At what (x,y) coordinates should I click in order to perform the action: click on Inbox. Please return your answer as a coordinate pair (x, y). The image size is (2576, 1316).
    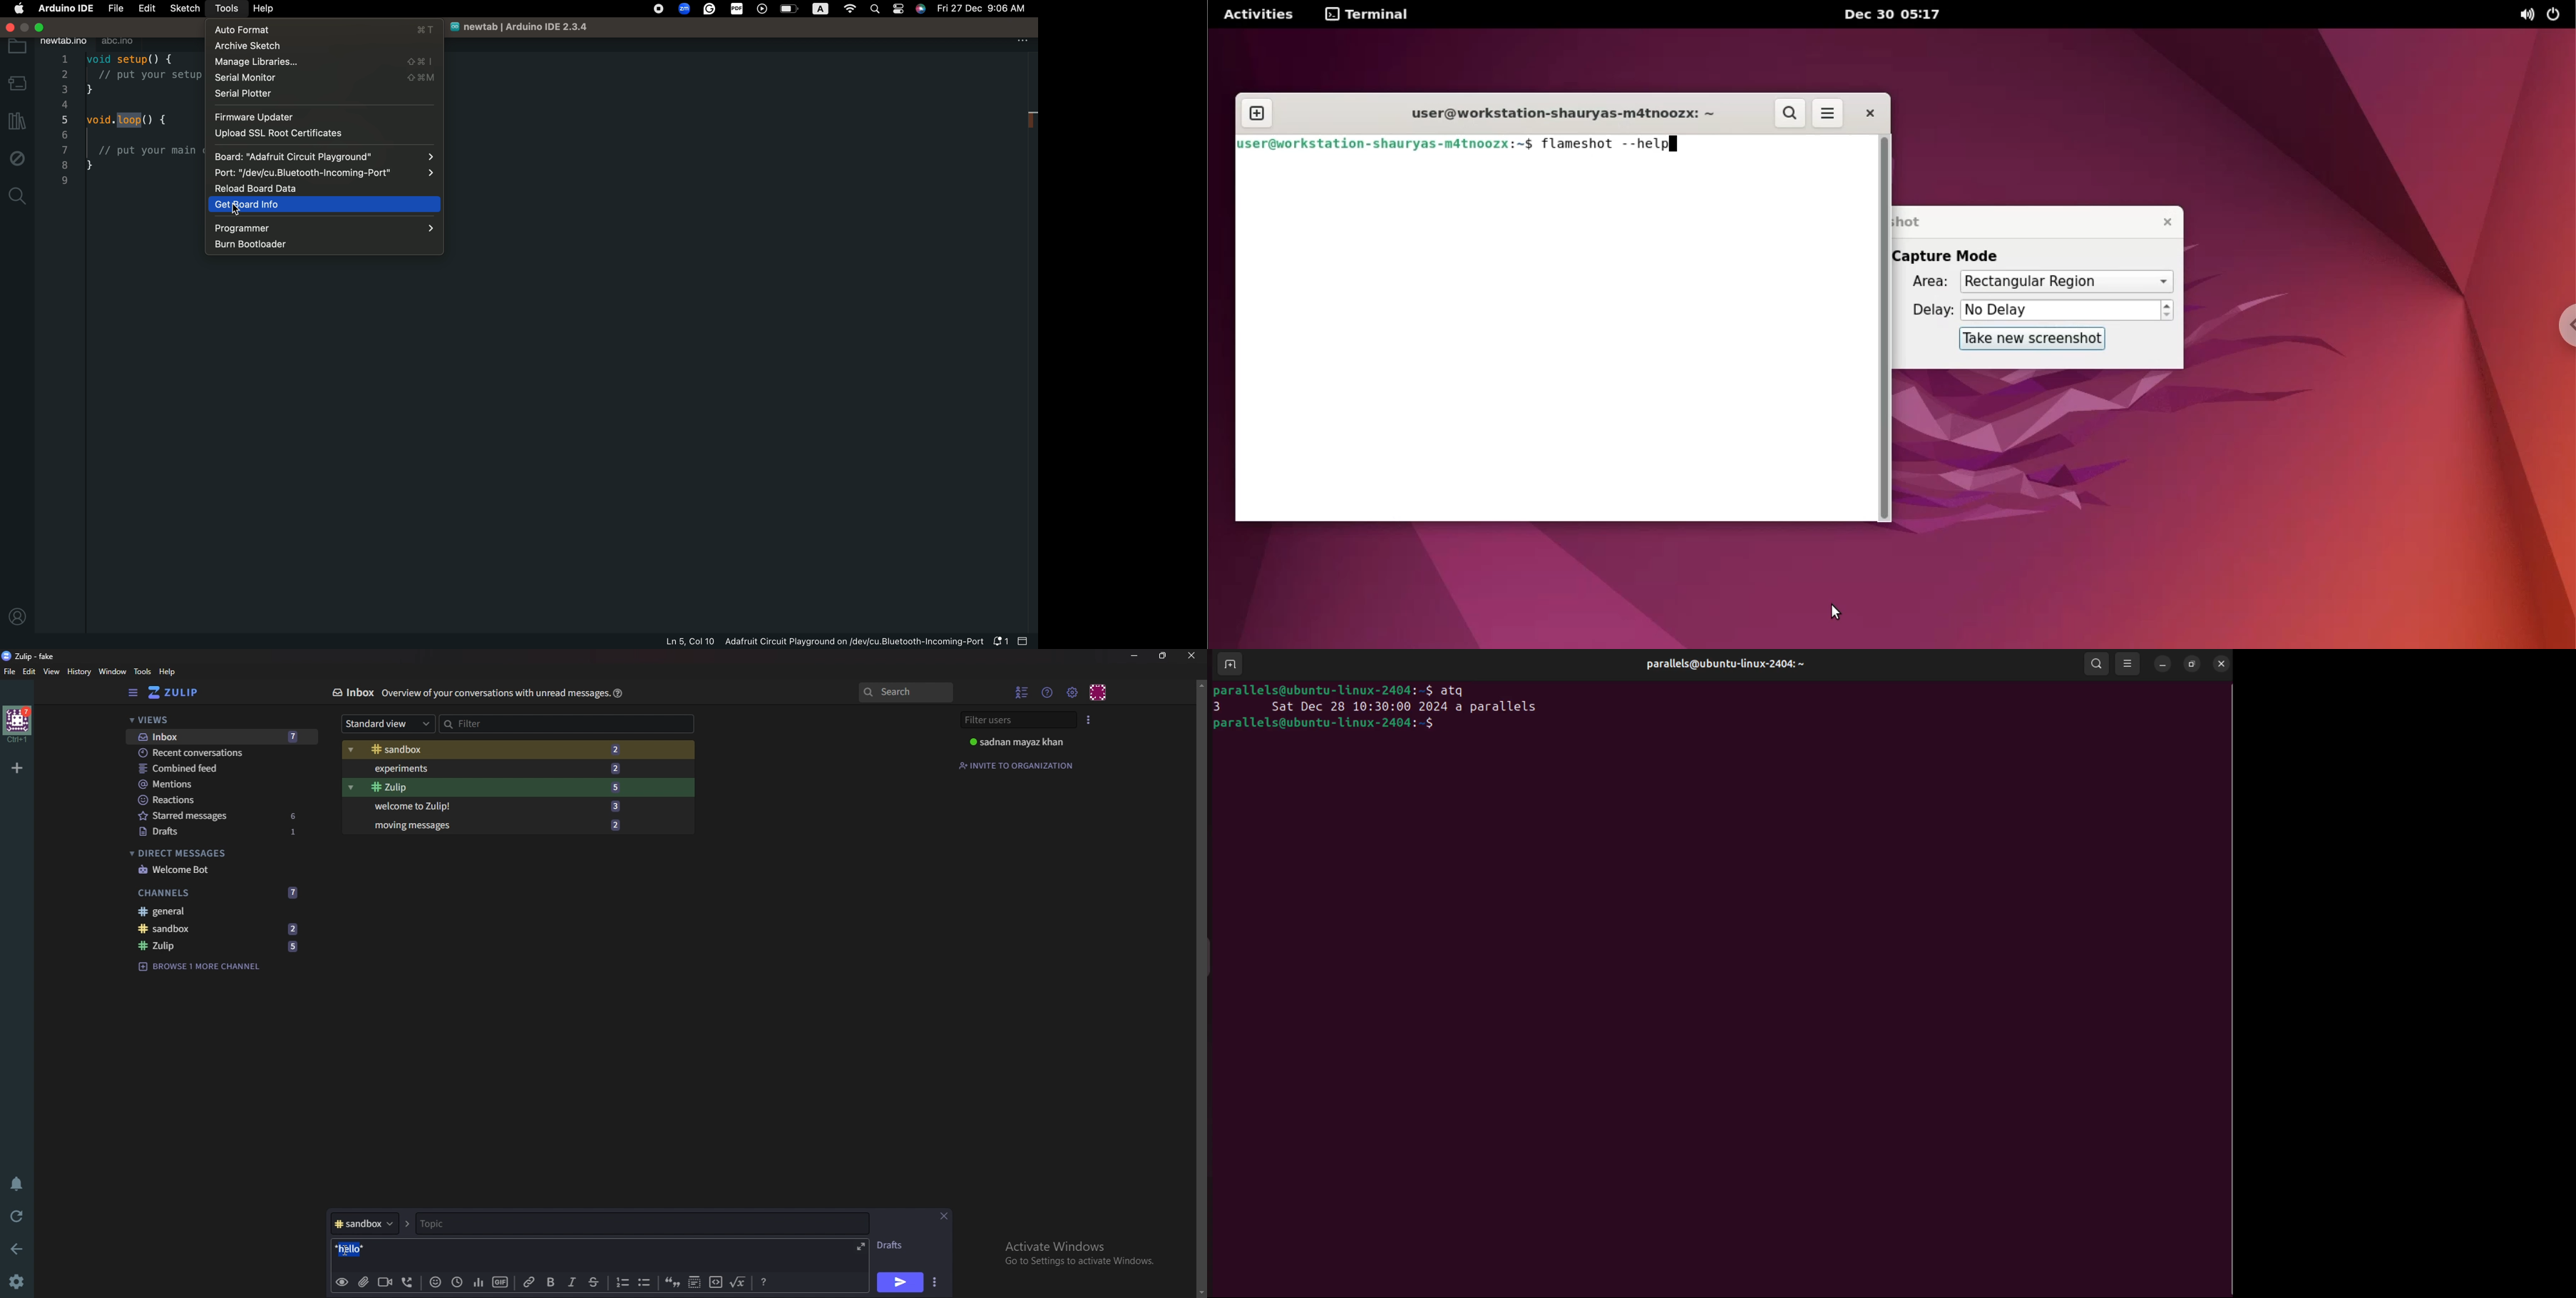
    Looking at the image, I should click on (353, 691).